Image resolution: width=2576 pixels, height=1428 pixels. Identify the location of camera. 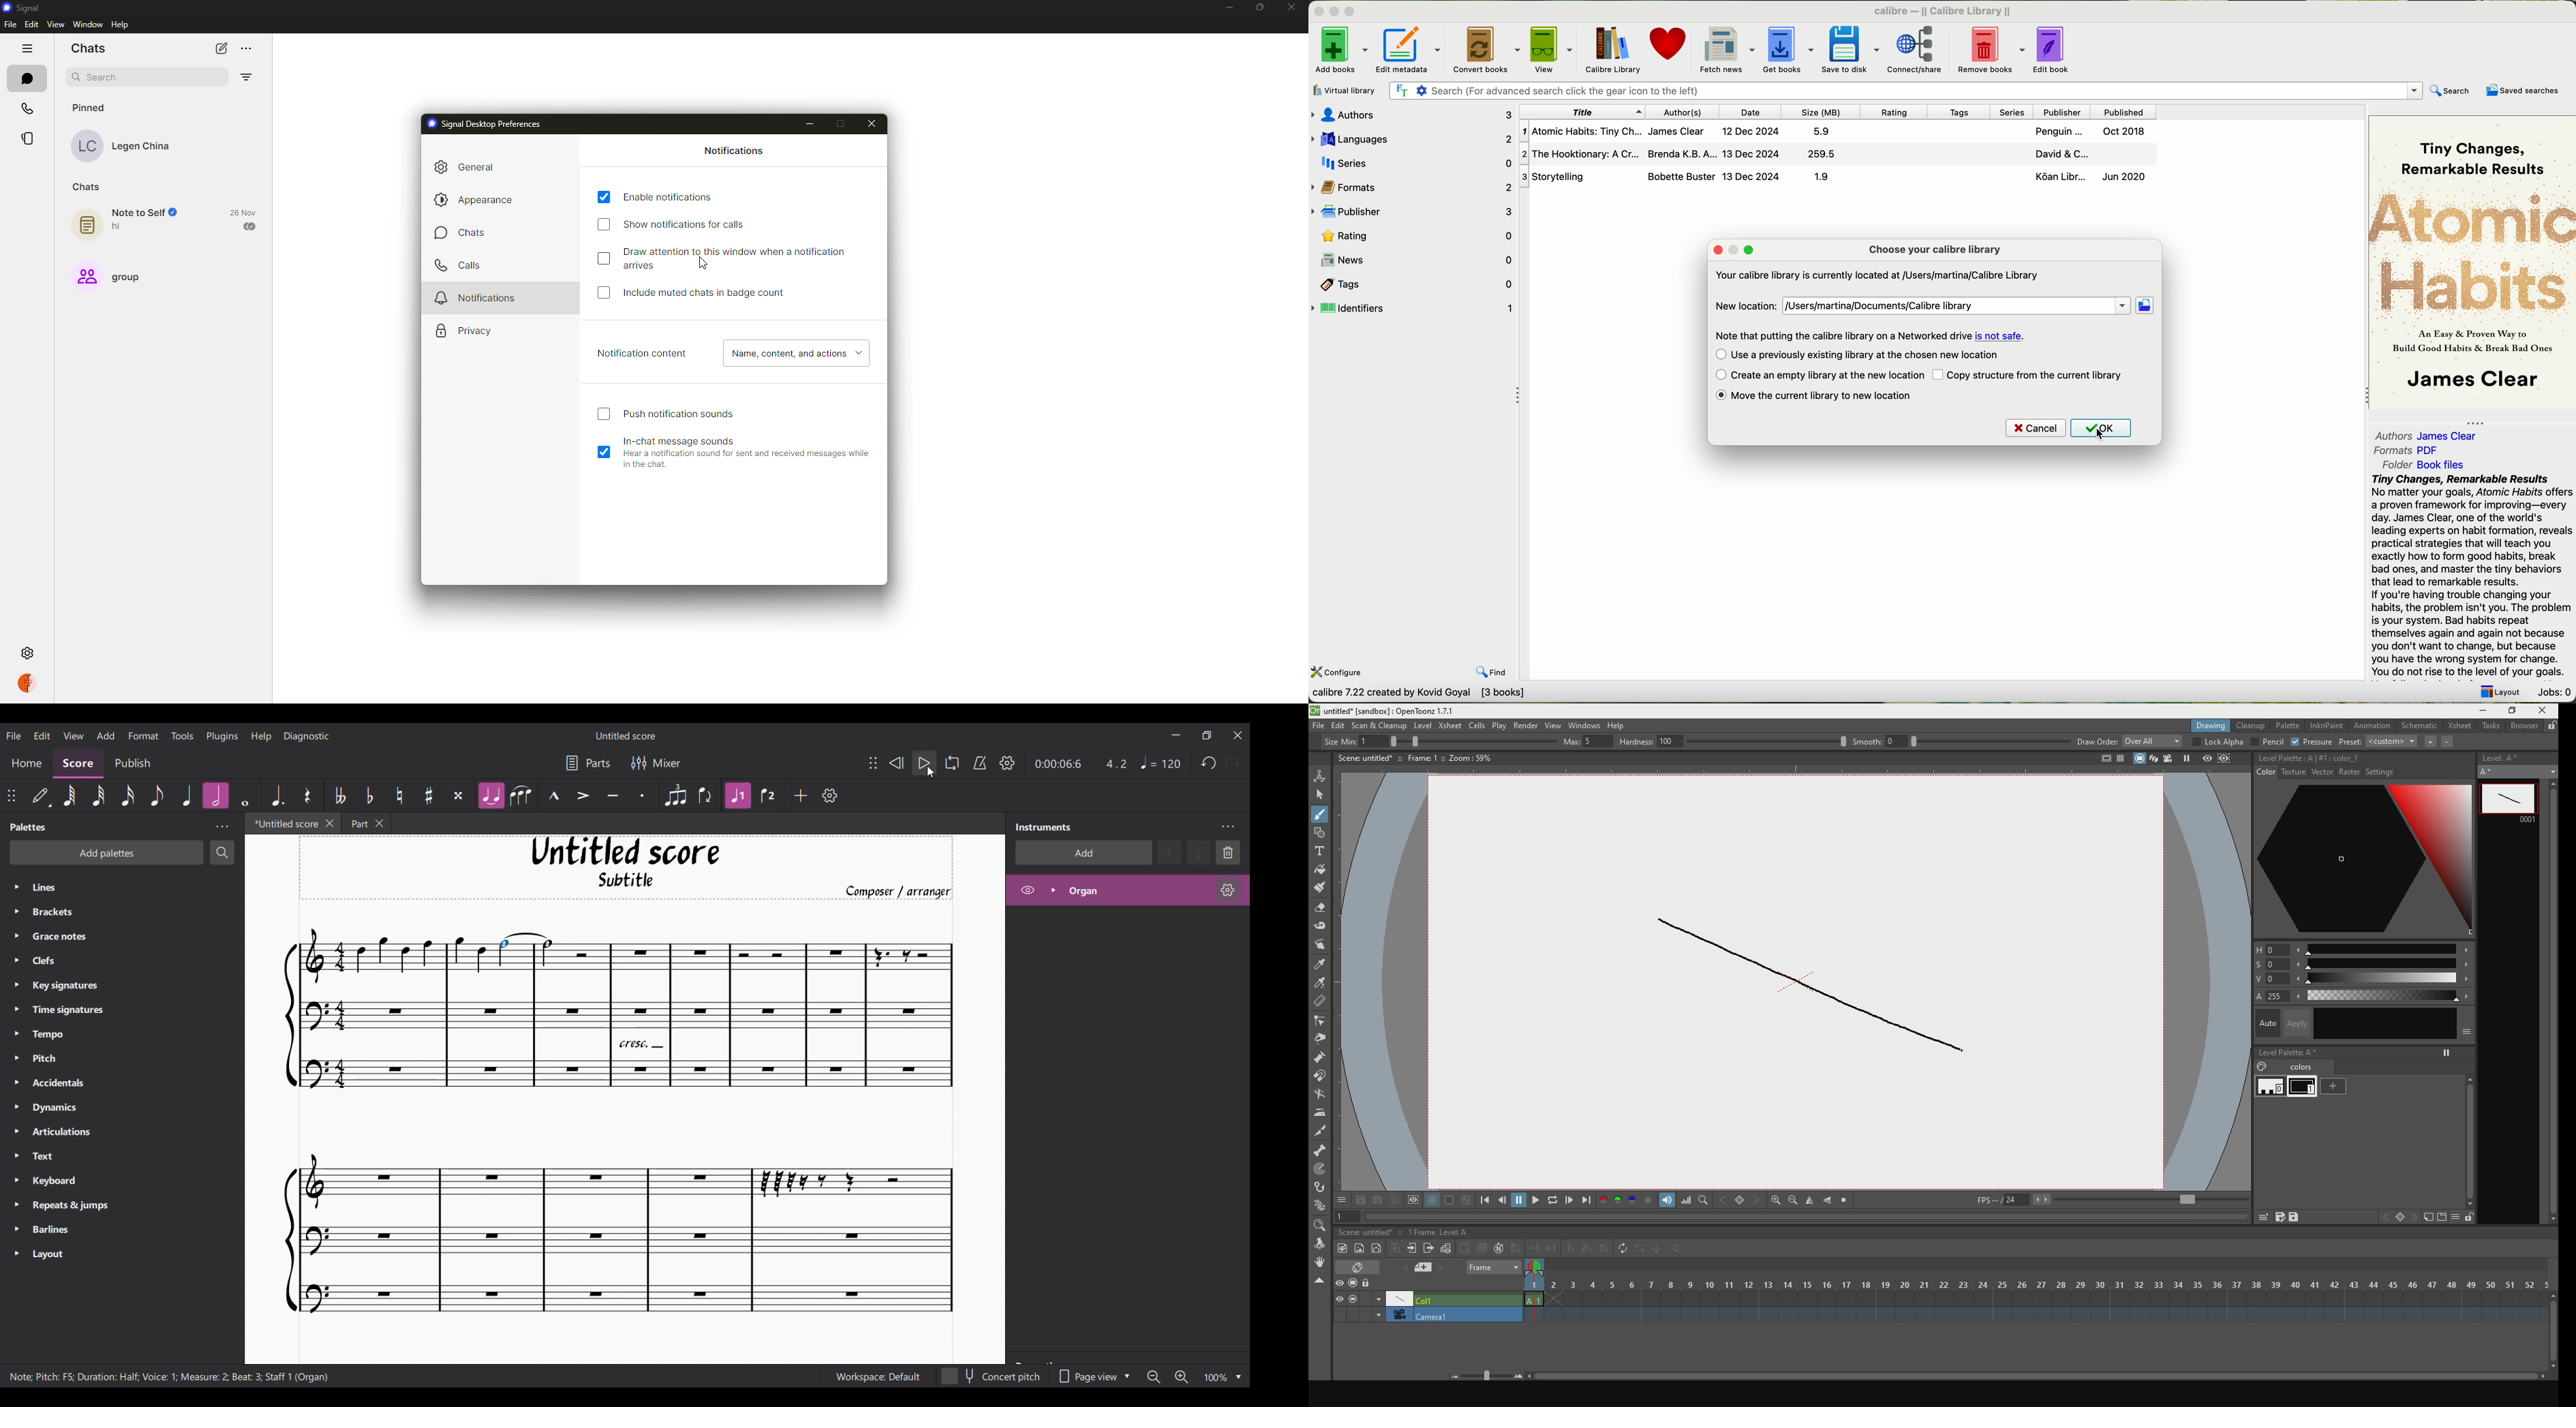
(1430, 1315).